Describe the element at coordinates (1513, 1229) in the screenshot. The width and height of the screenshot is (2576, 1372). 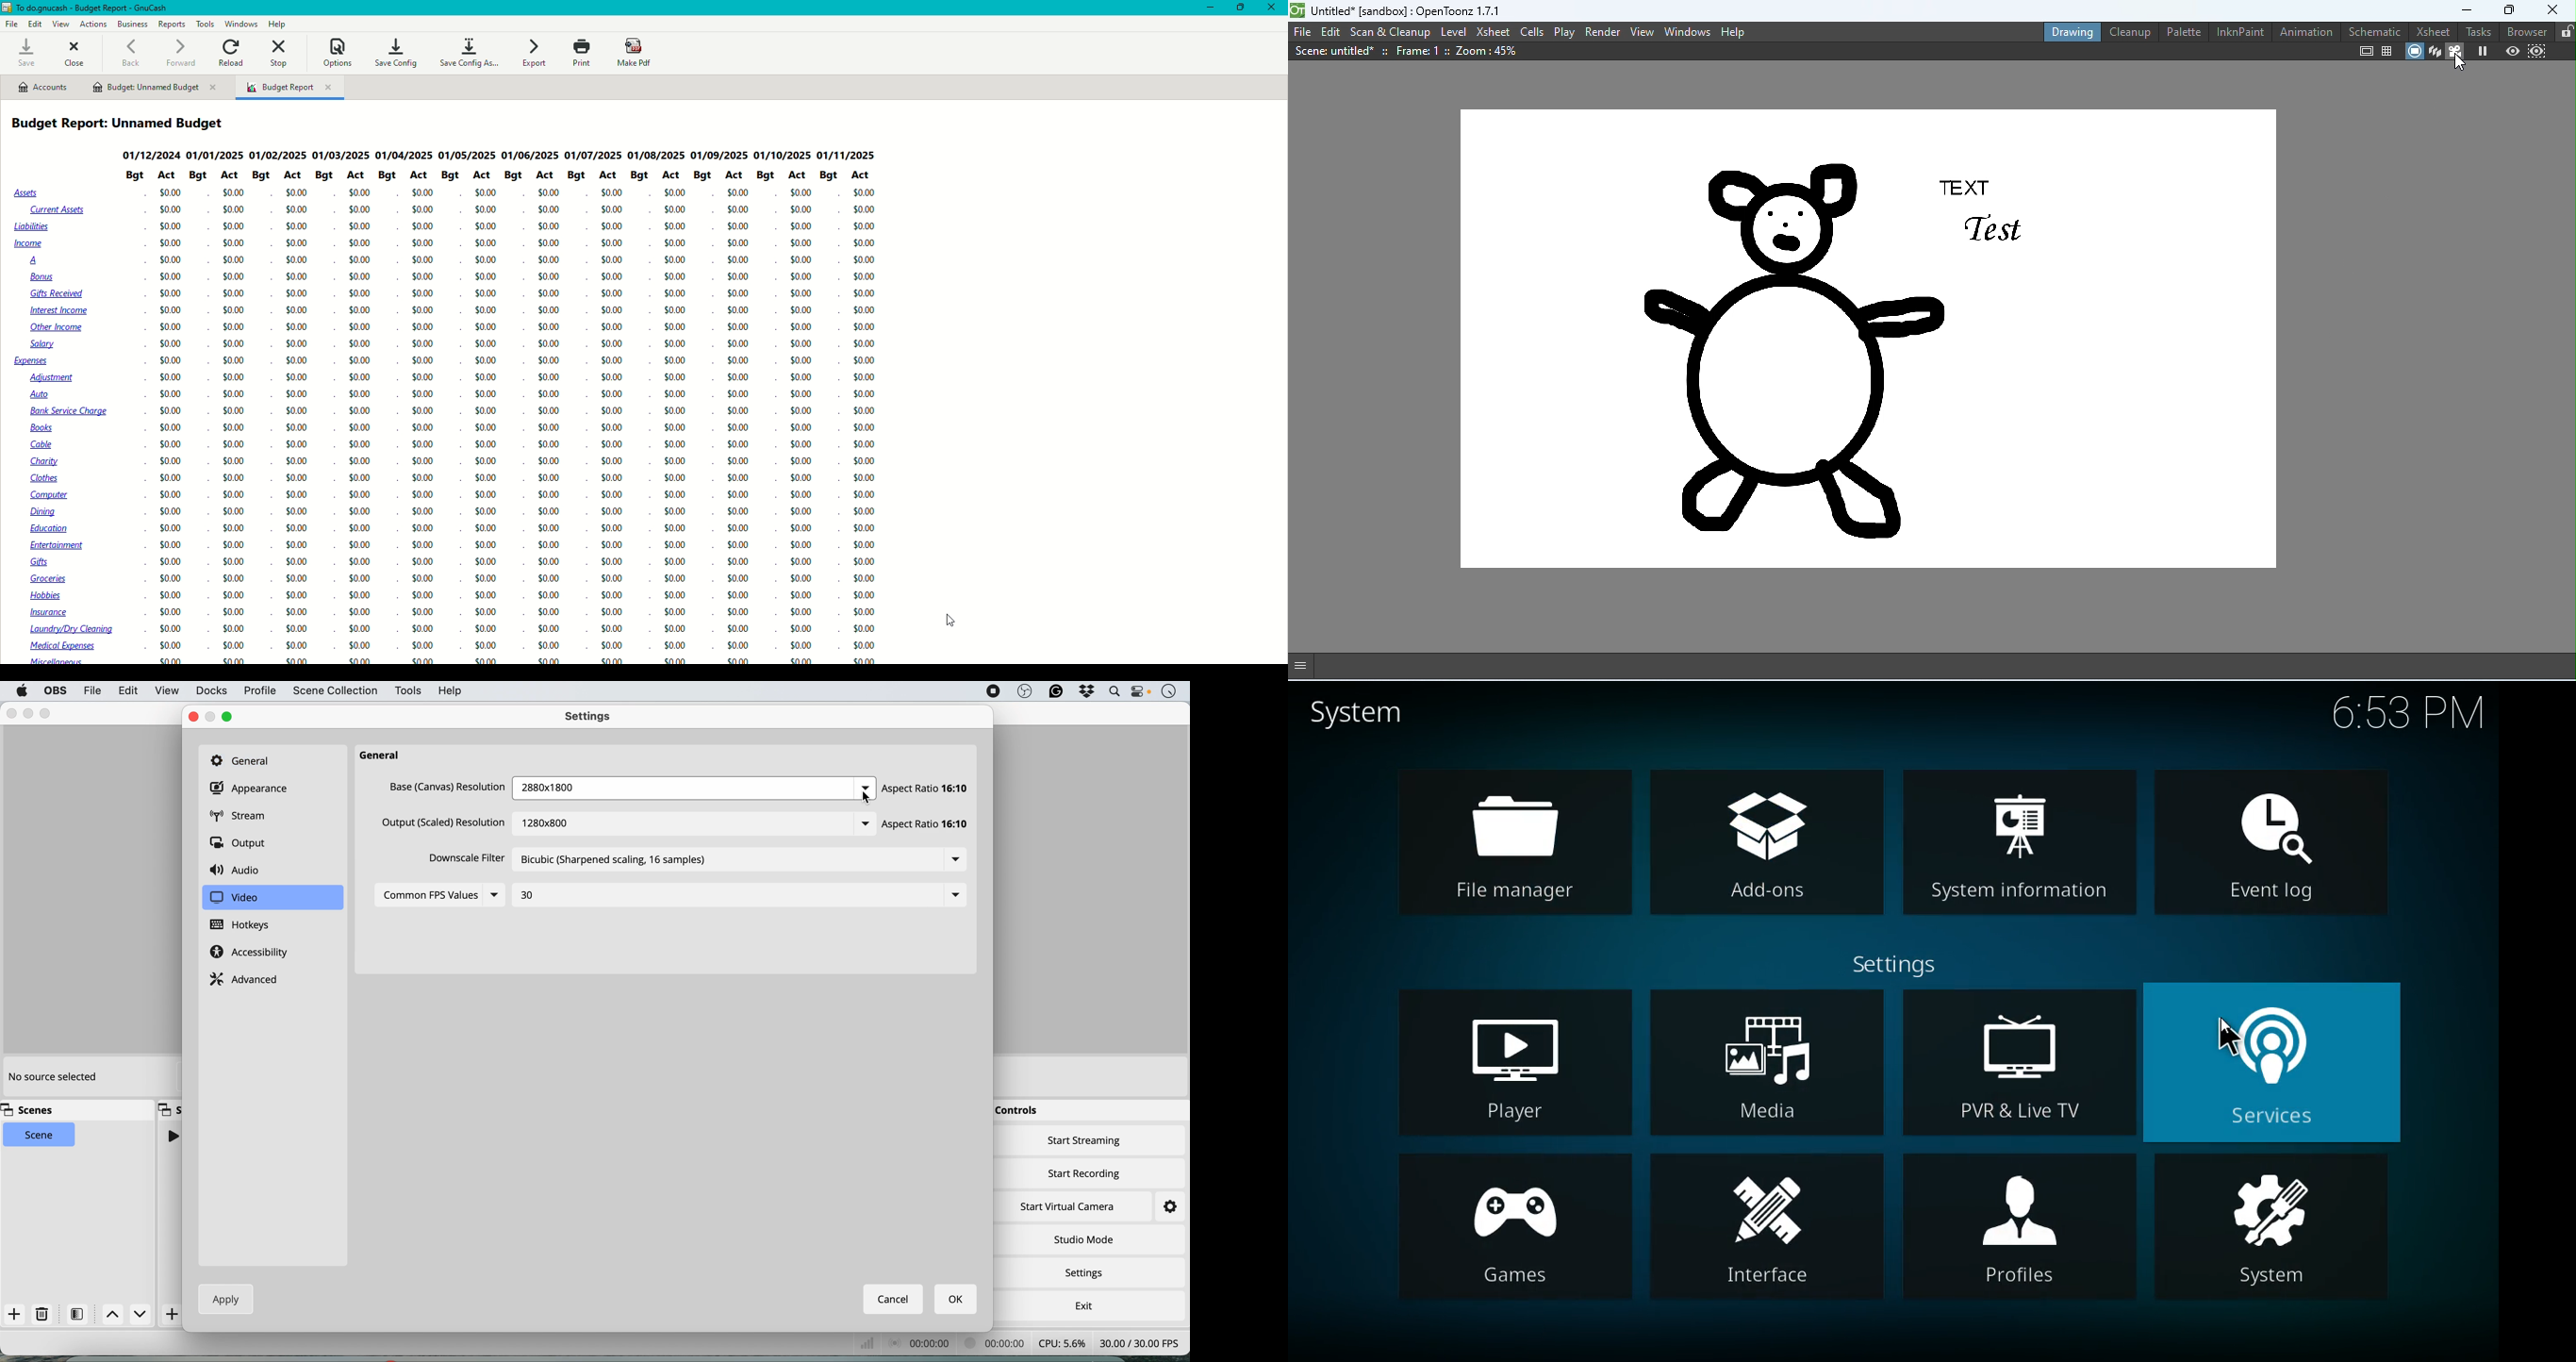
I see `games` at that location.